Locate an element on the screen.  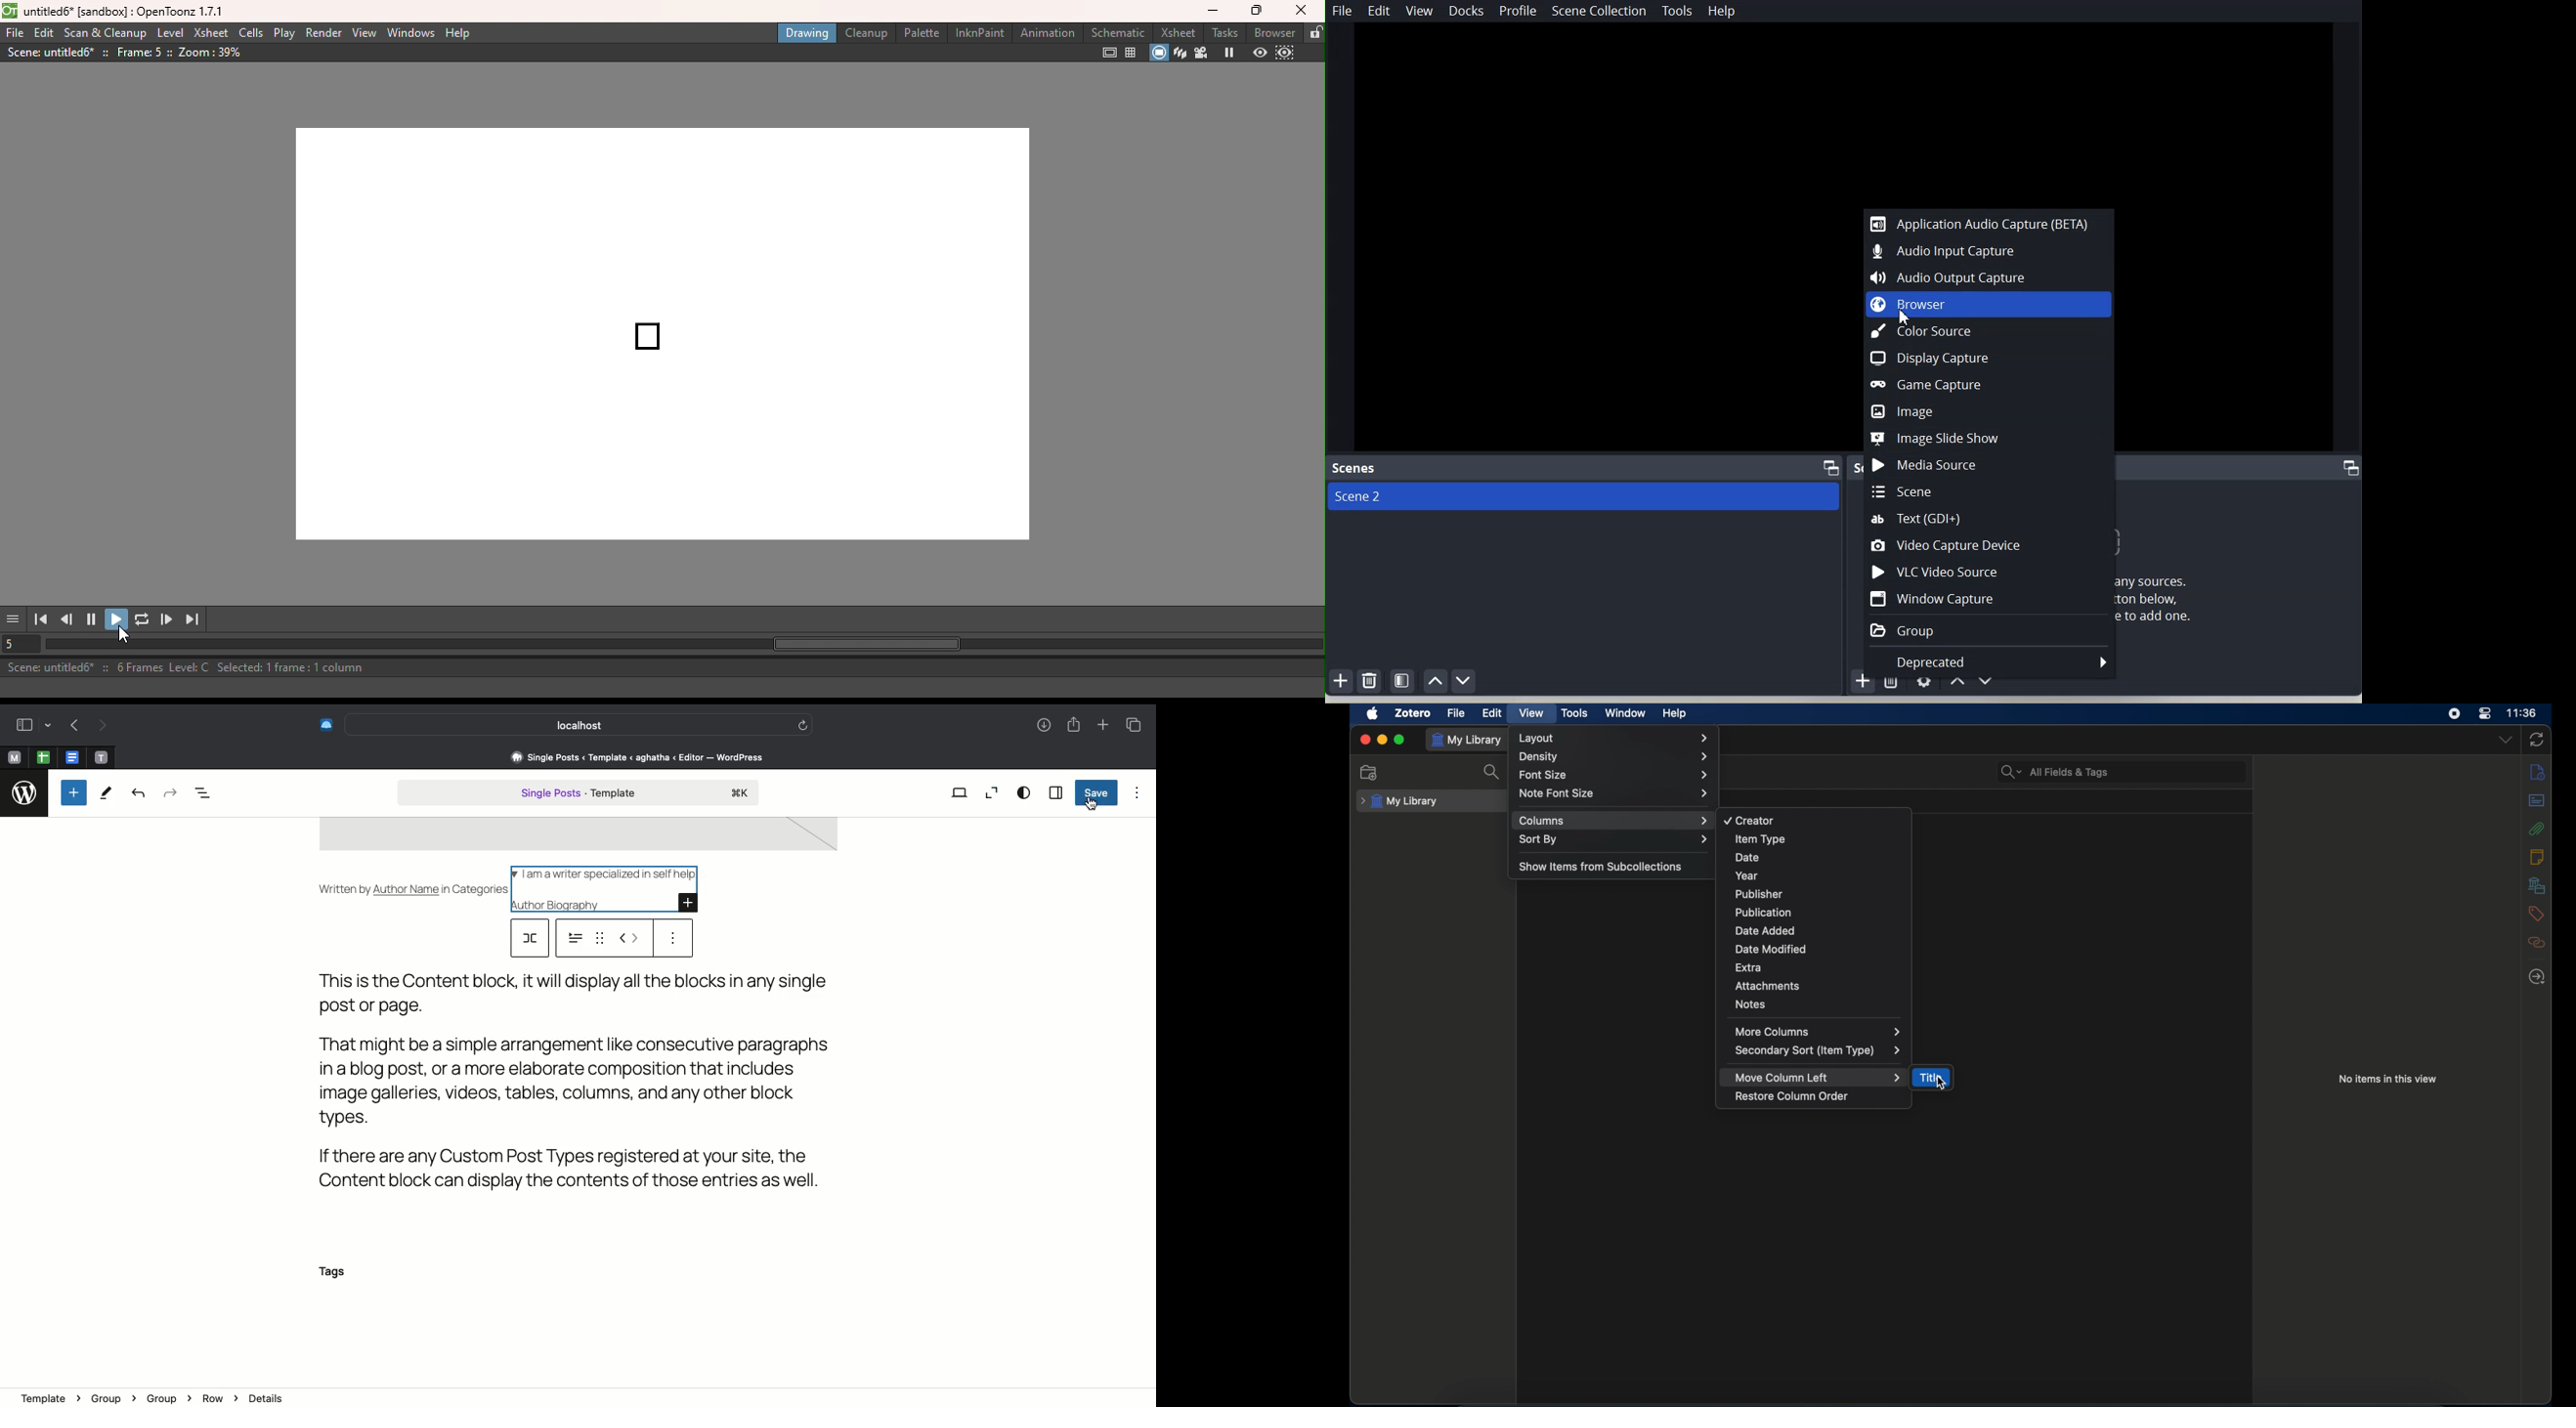
Share is located at coordinates (1074, 725).